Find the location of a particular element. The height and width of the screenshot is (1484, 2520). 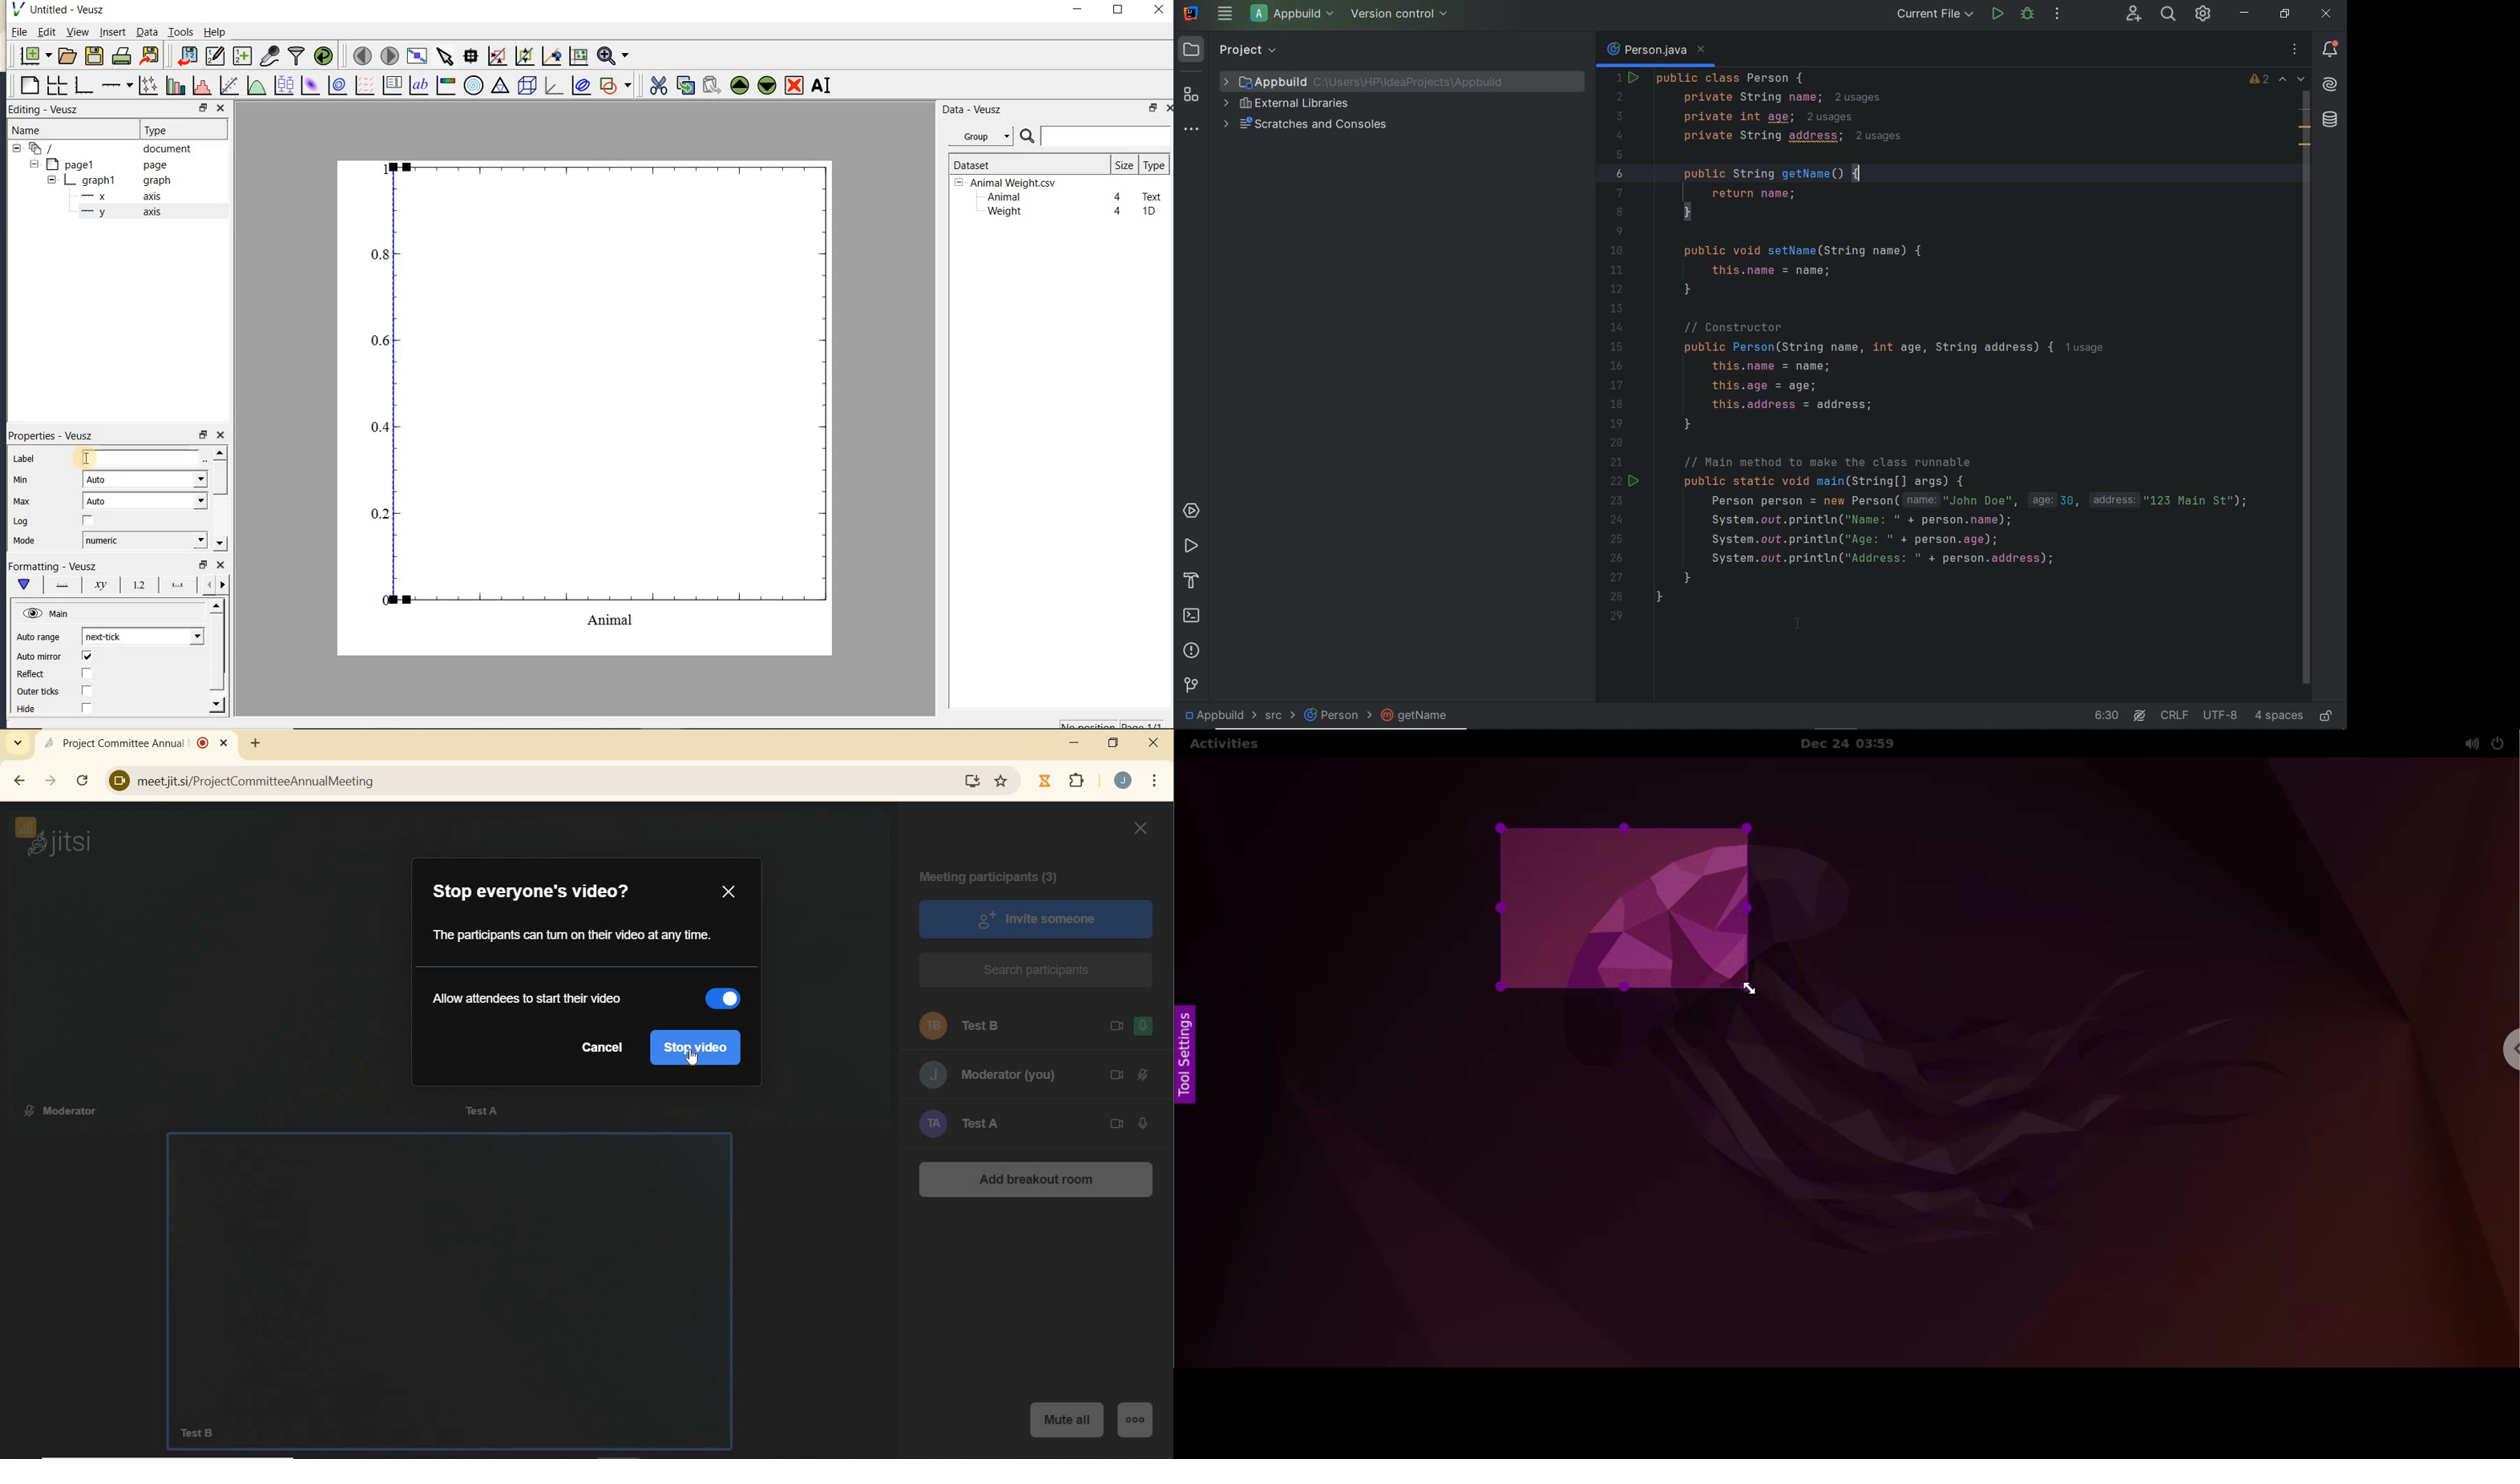

3d graph is located at coordinates (552, 85).